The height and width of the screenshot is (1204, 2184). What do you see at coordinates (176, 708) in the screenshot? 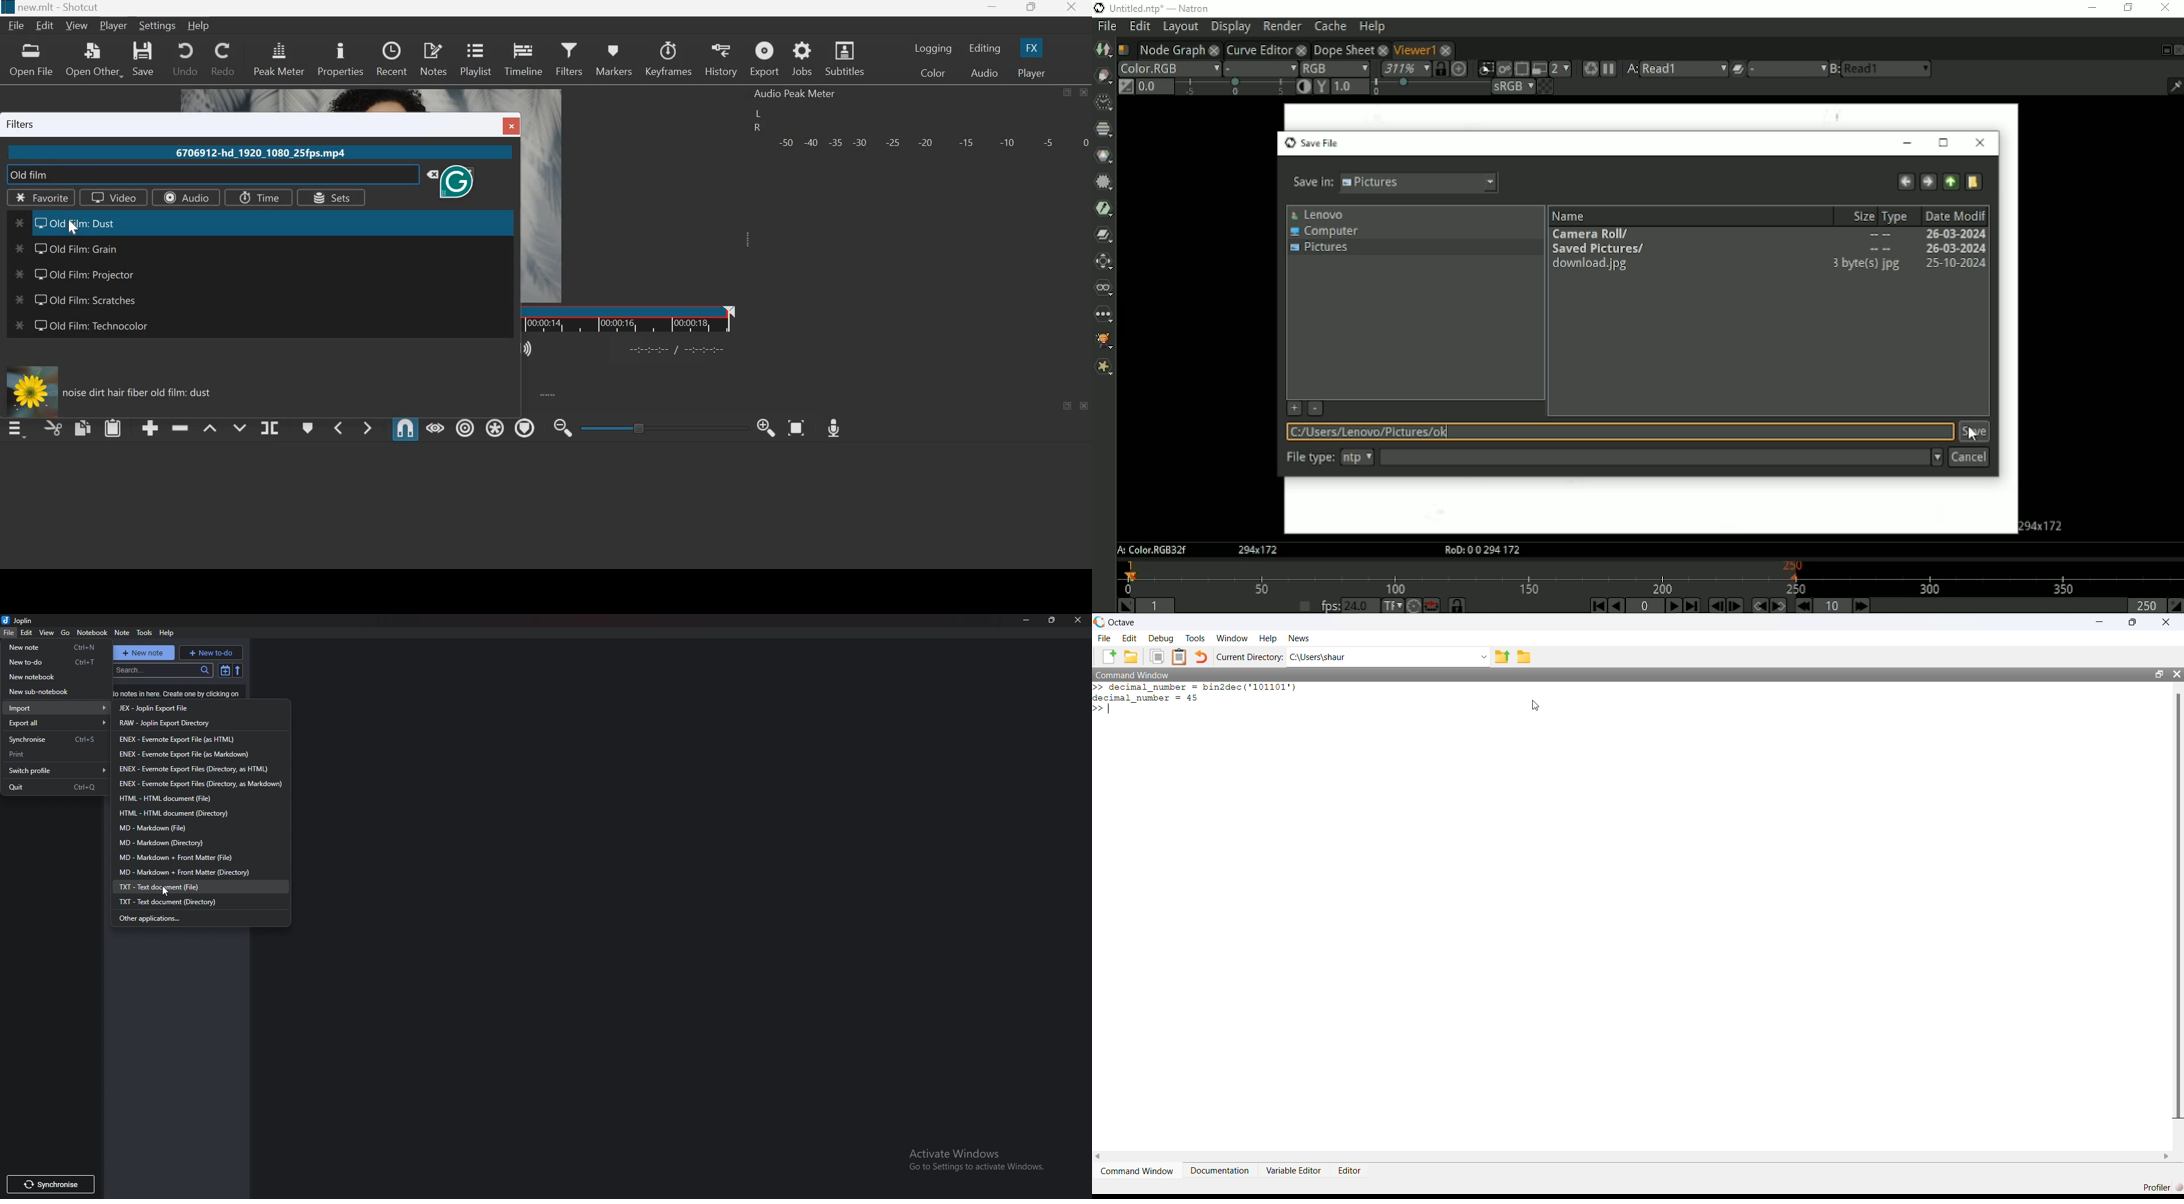
I see `jex` at bounding box center [176, 708].